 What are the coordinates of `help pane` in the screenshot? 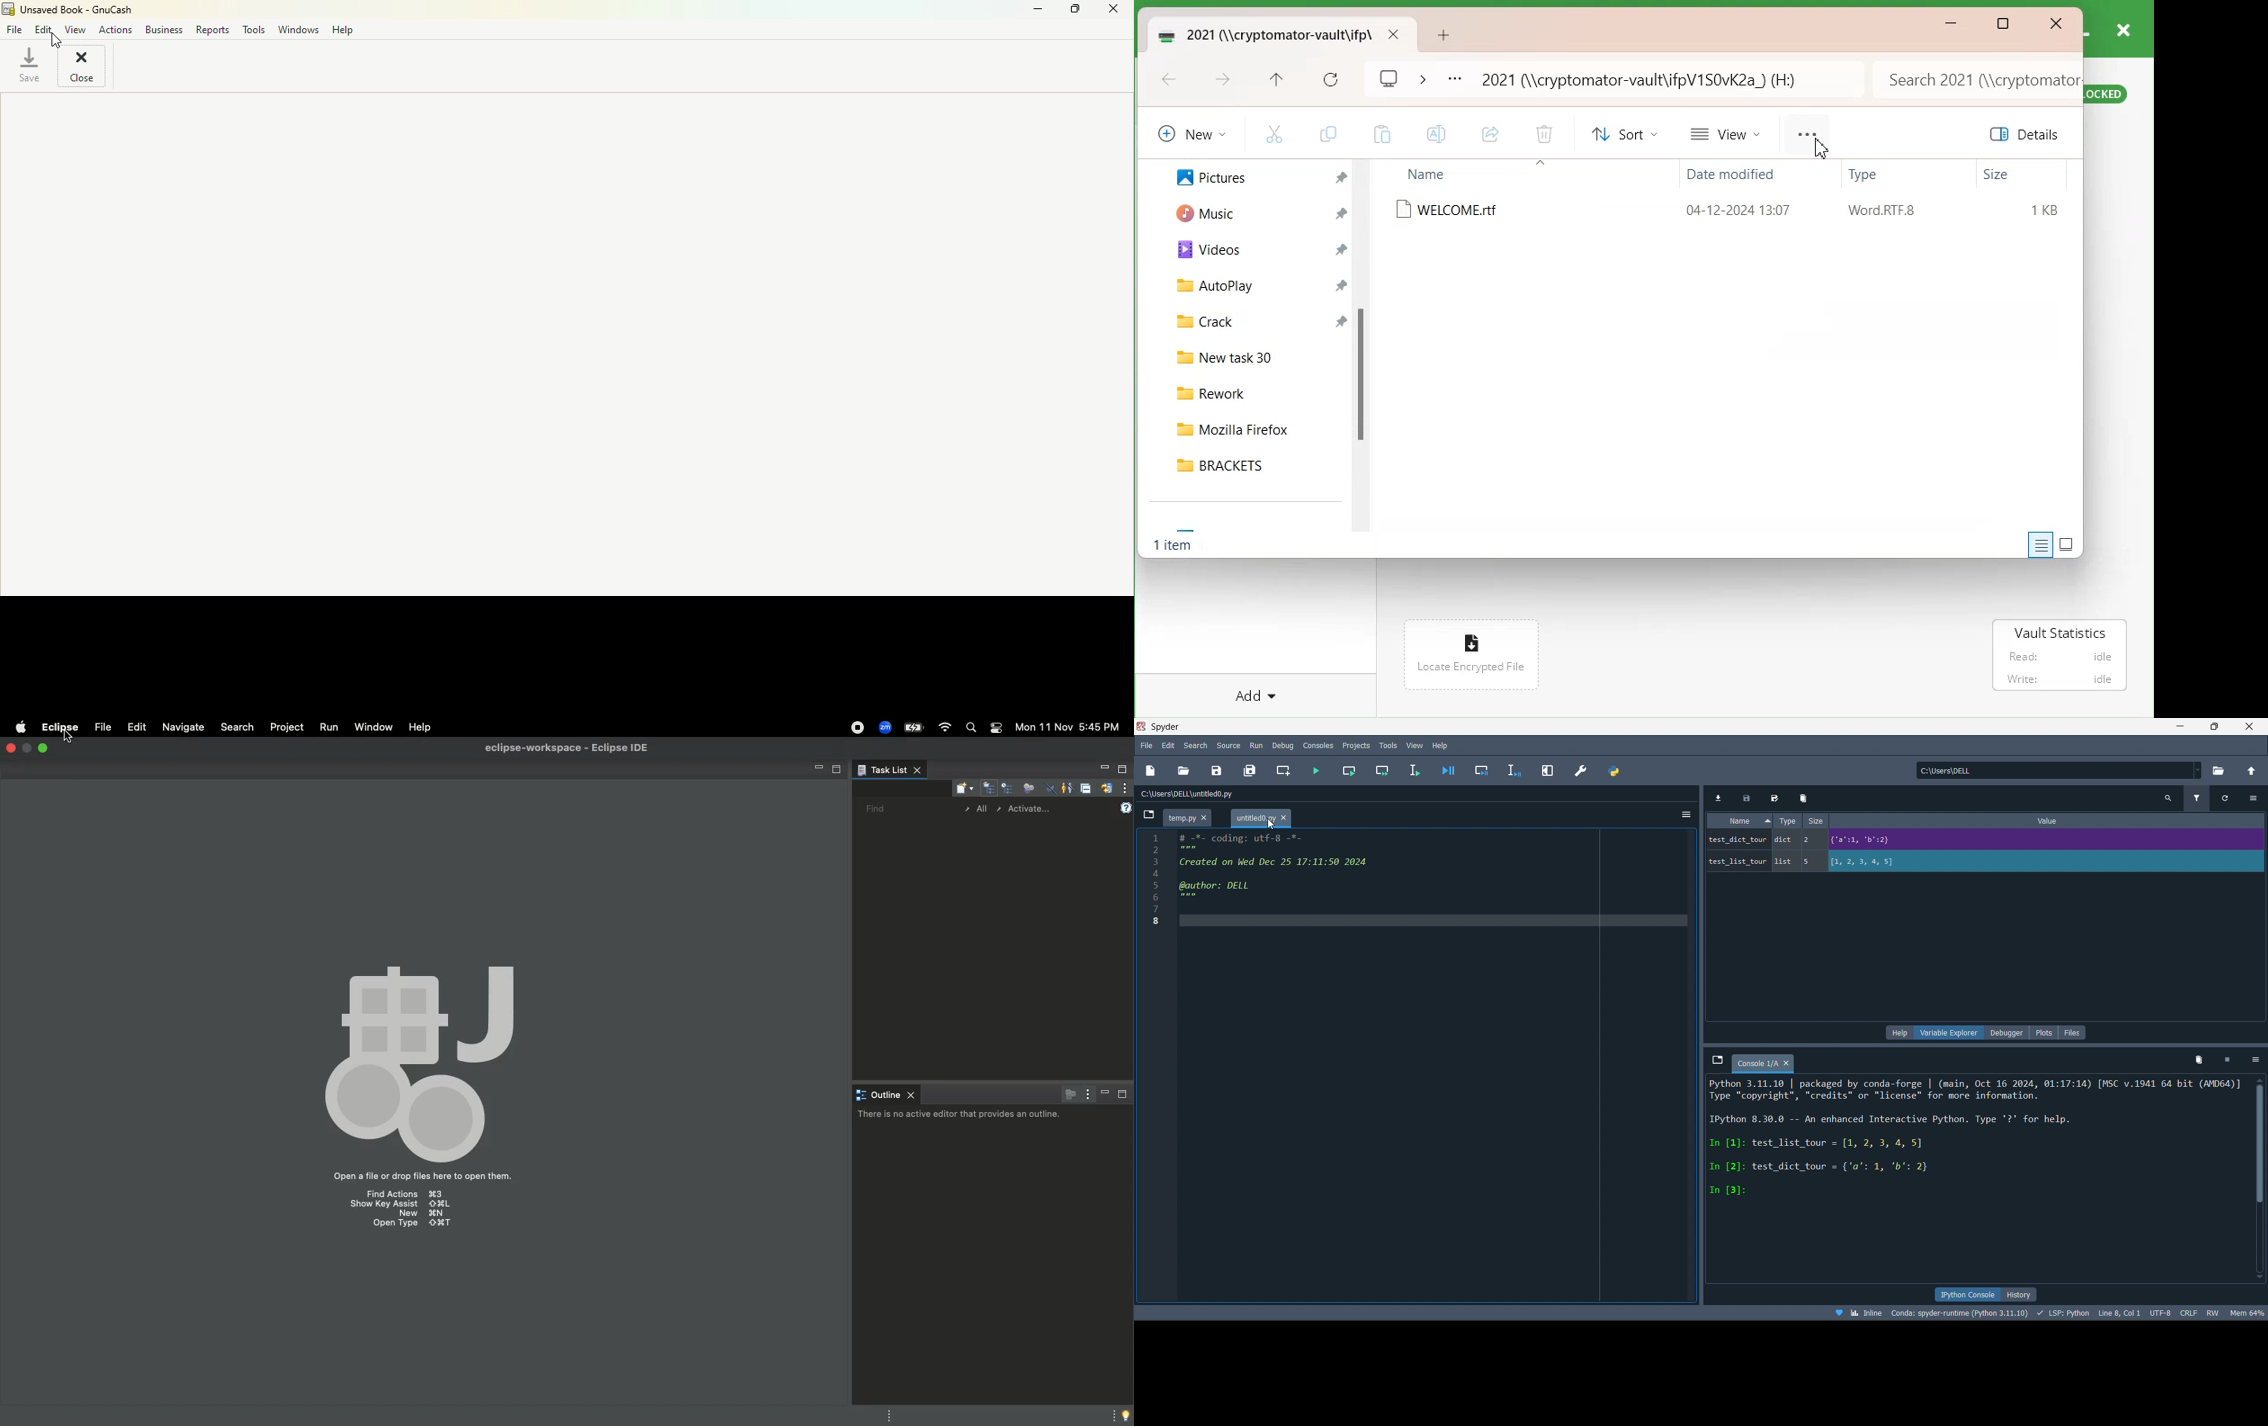 It's located at (1898, 1033).